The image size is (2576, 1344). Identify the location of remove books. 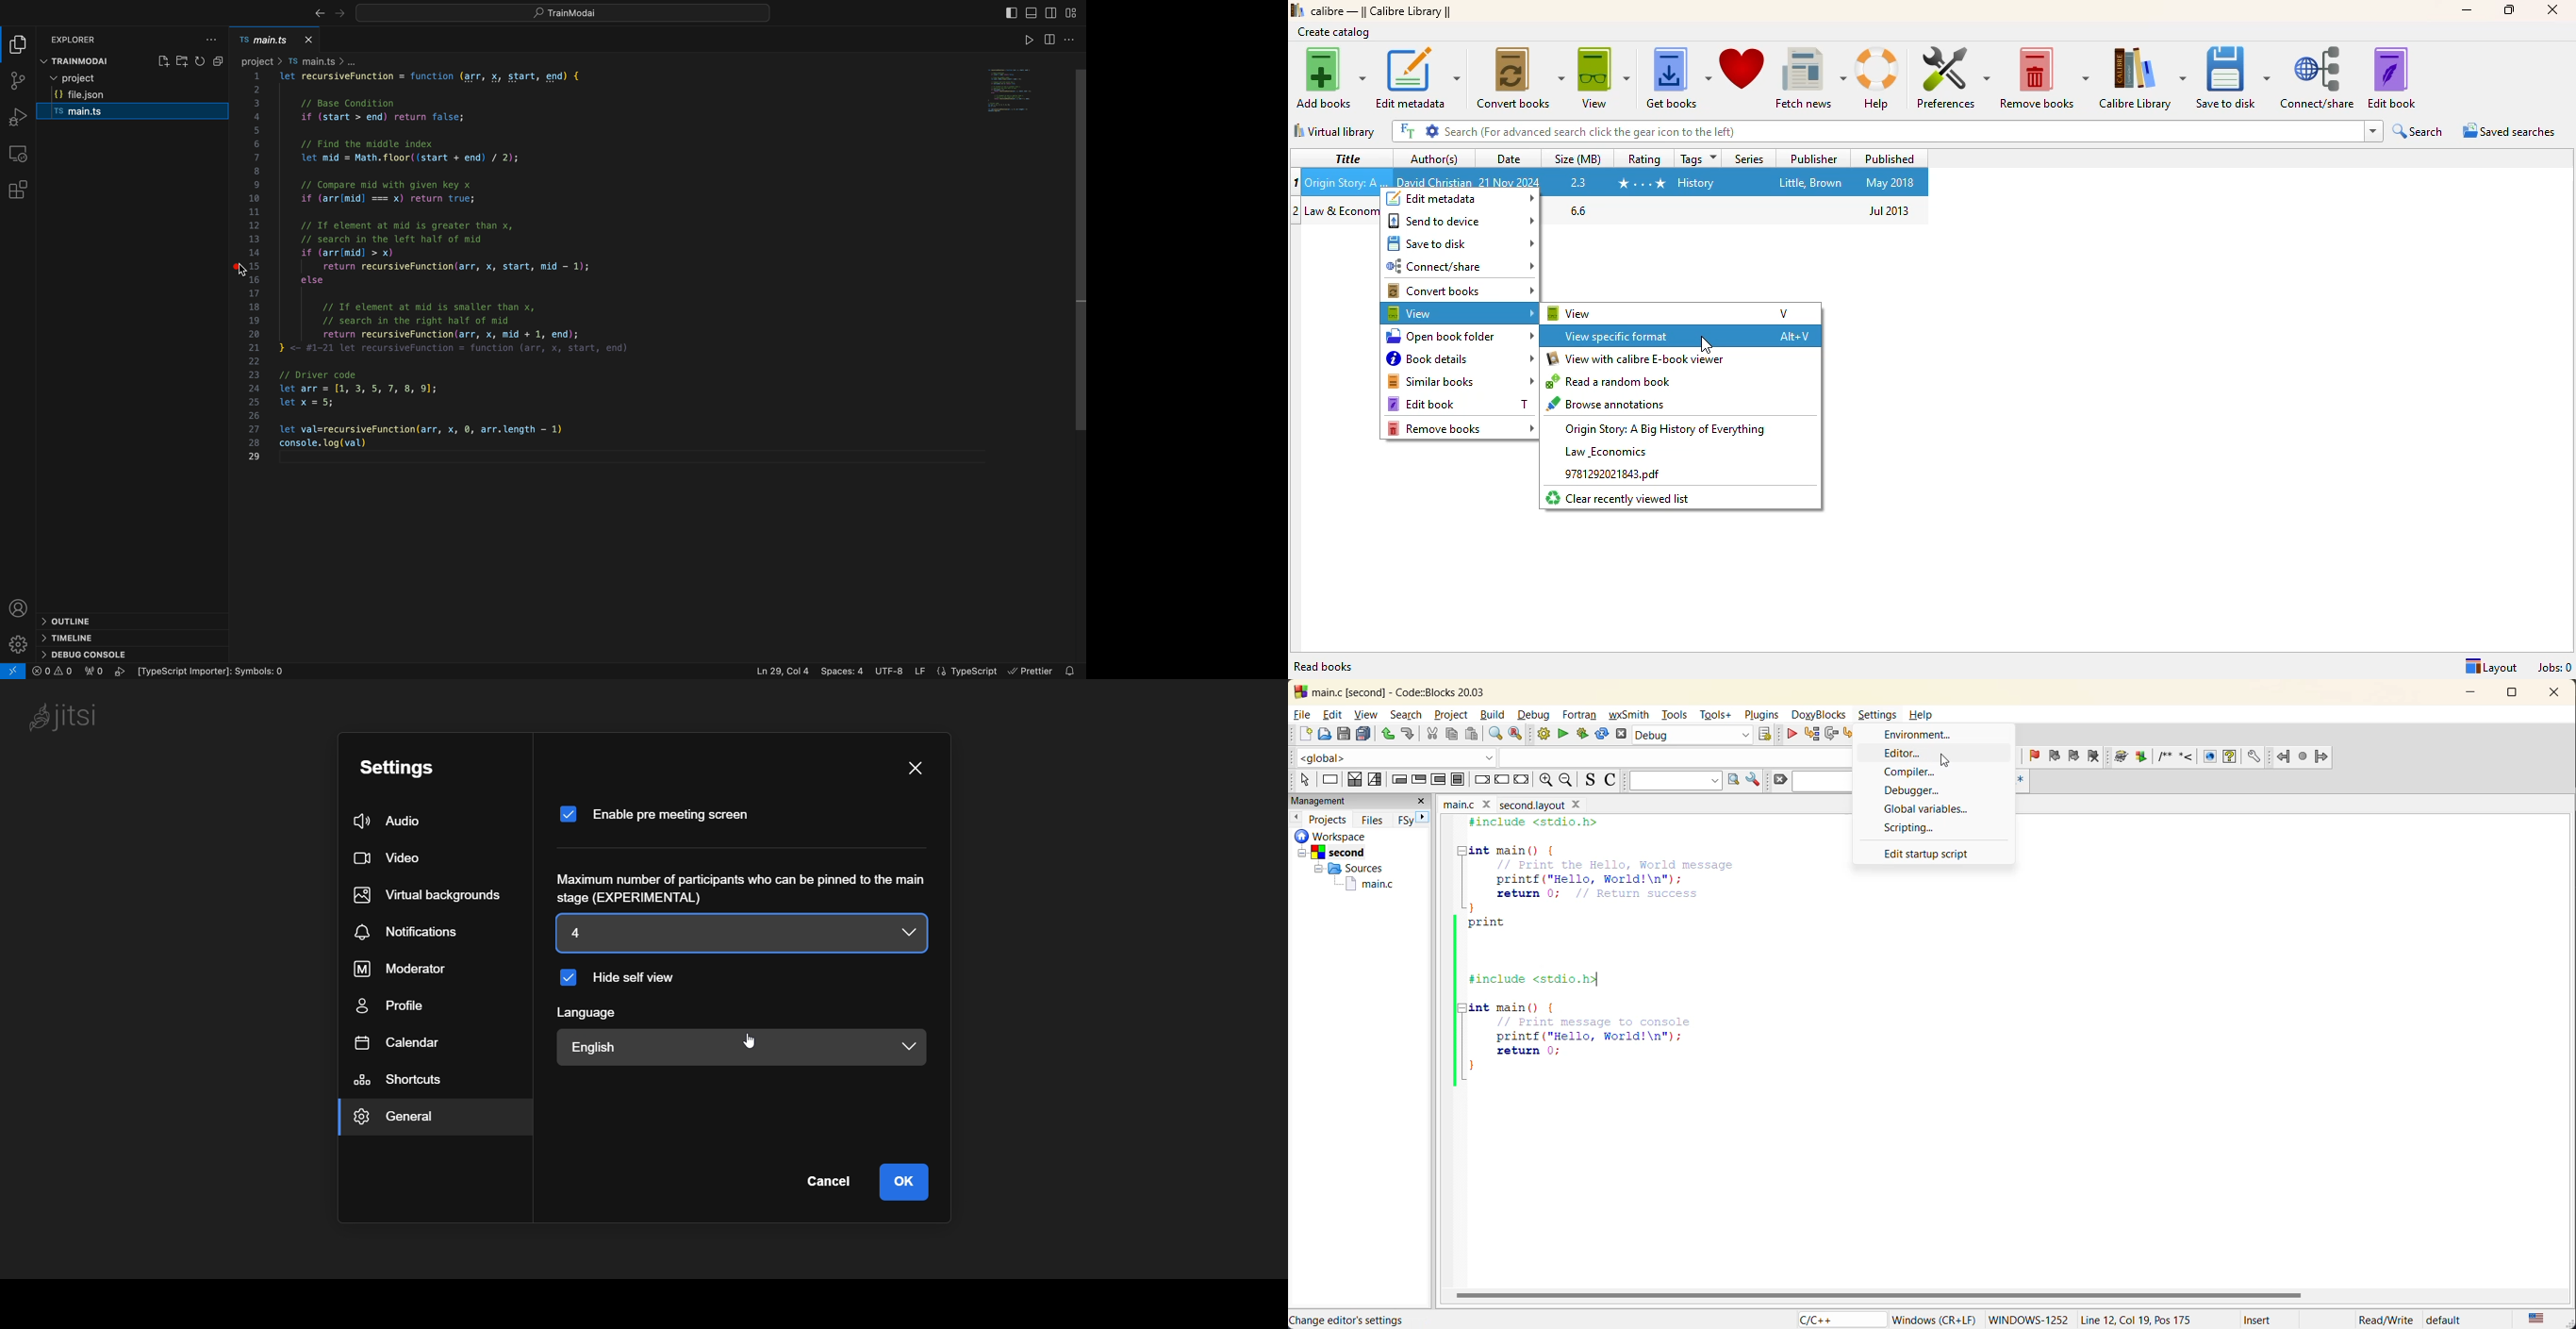
(2043, 78).